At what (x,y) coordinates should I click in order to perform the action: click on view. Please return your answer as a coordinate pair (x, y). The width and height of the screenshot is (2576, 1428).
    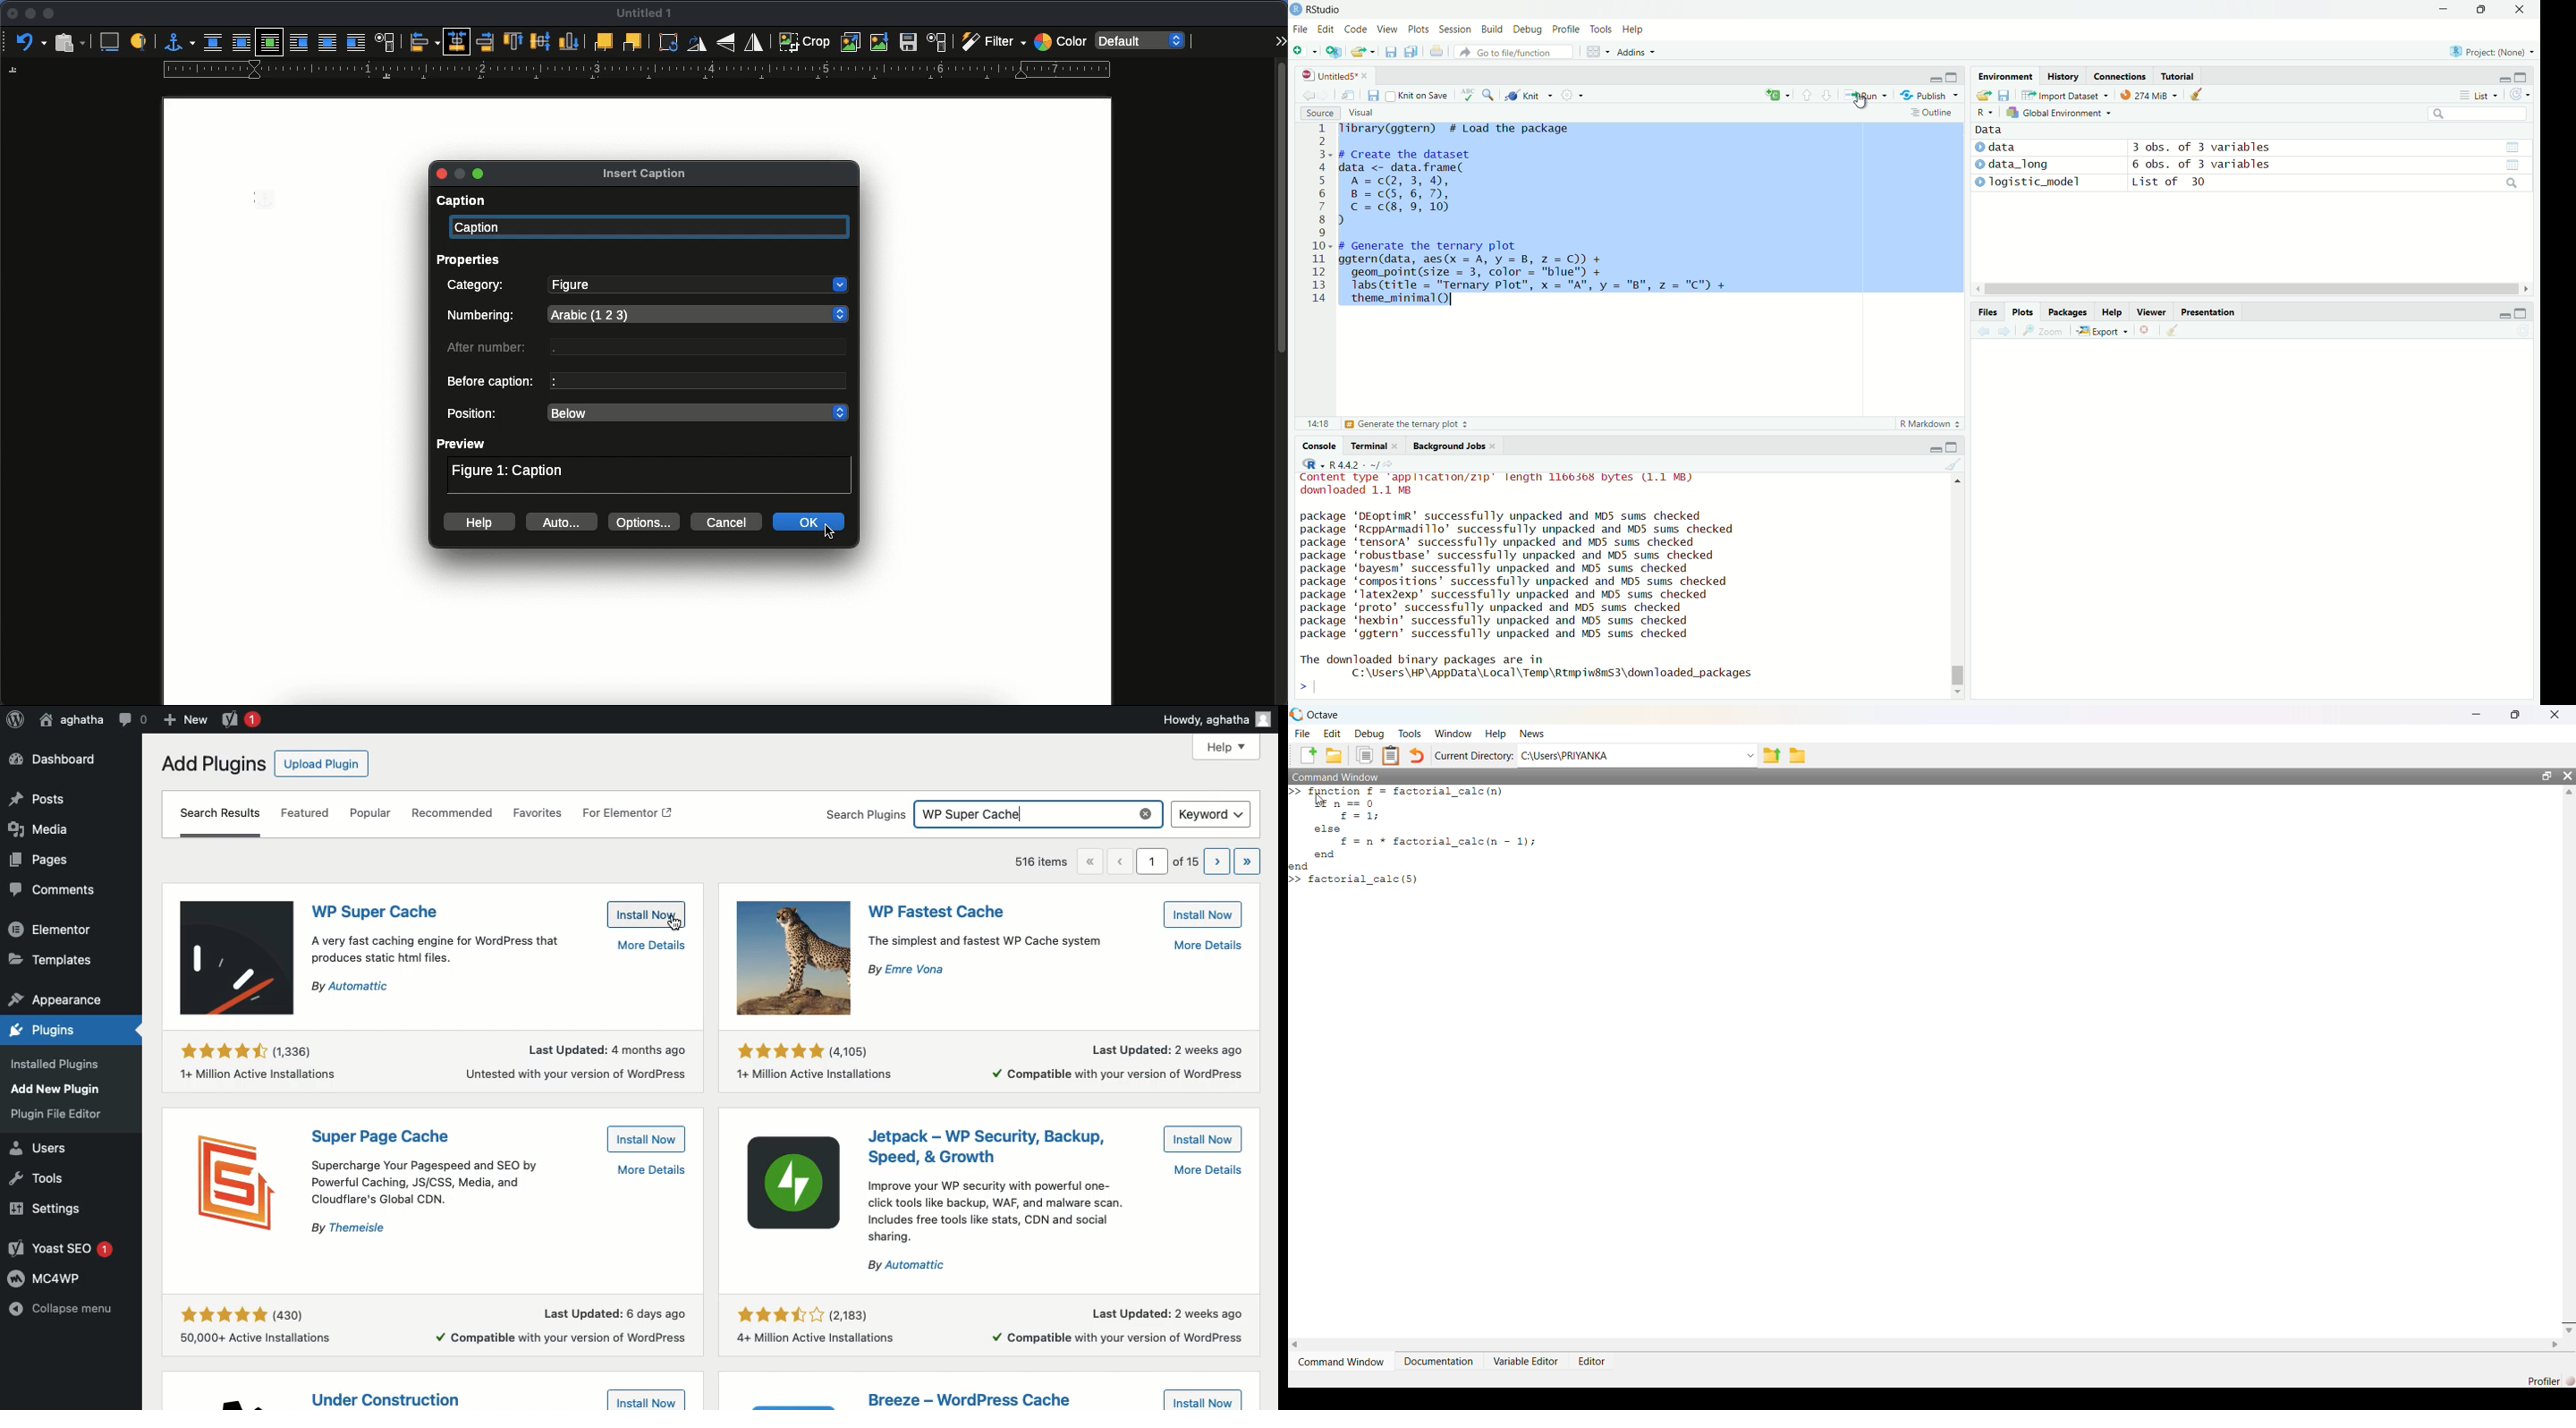
    Looking at the image, I should click on (2512, 146).